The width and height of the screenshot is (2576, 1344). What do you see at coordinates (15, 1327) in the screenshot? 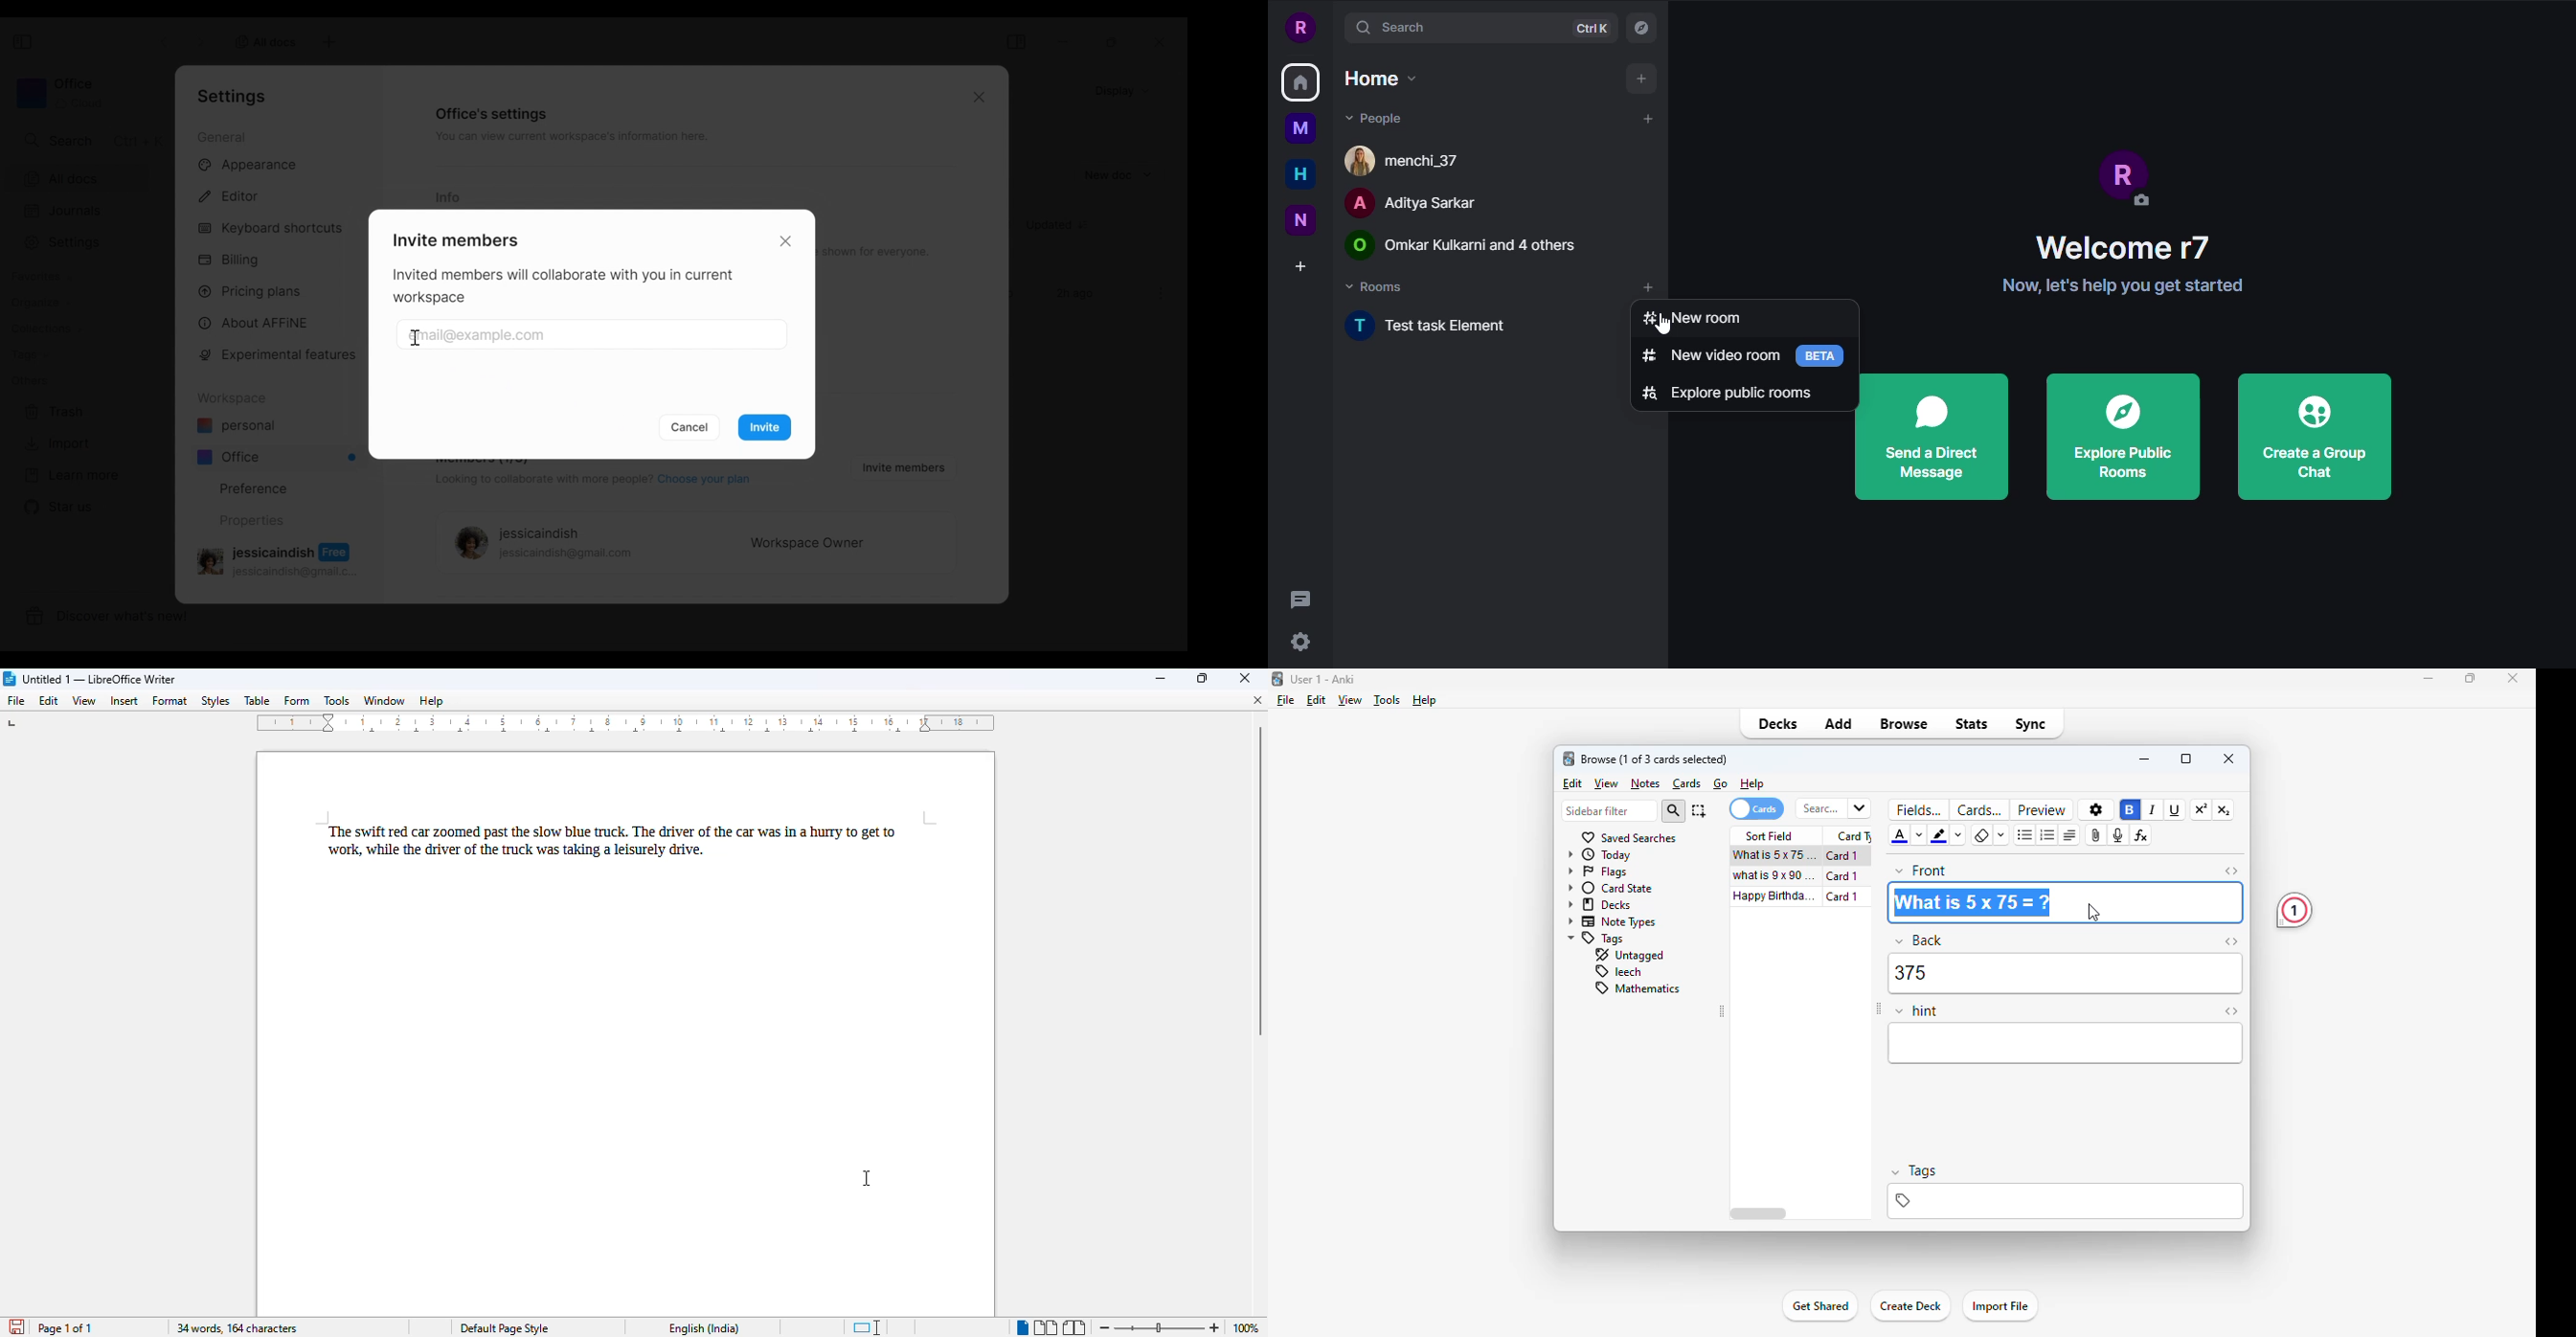
I see `save document` at bounding box center [15, 1327].